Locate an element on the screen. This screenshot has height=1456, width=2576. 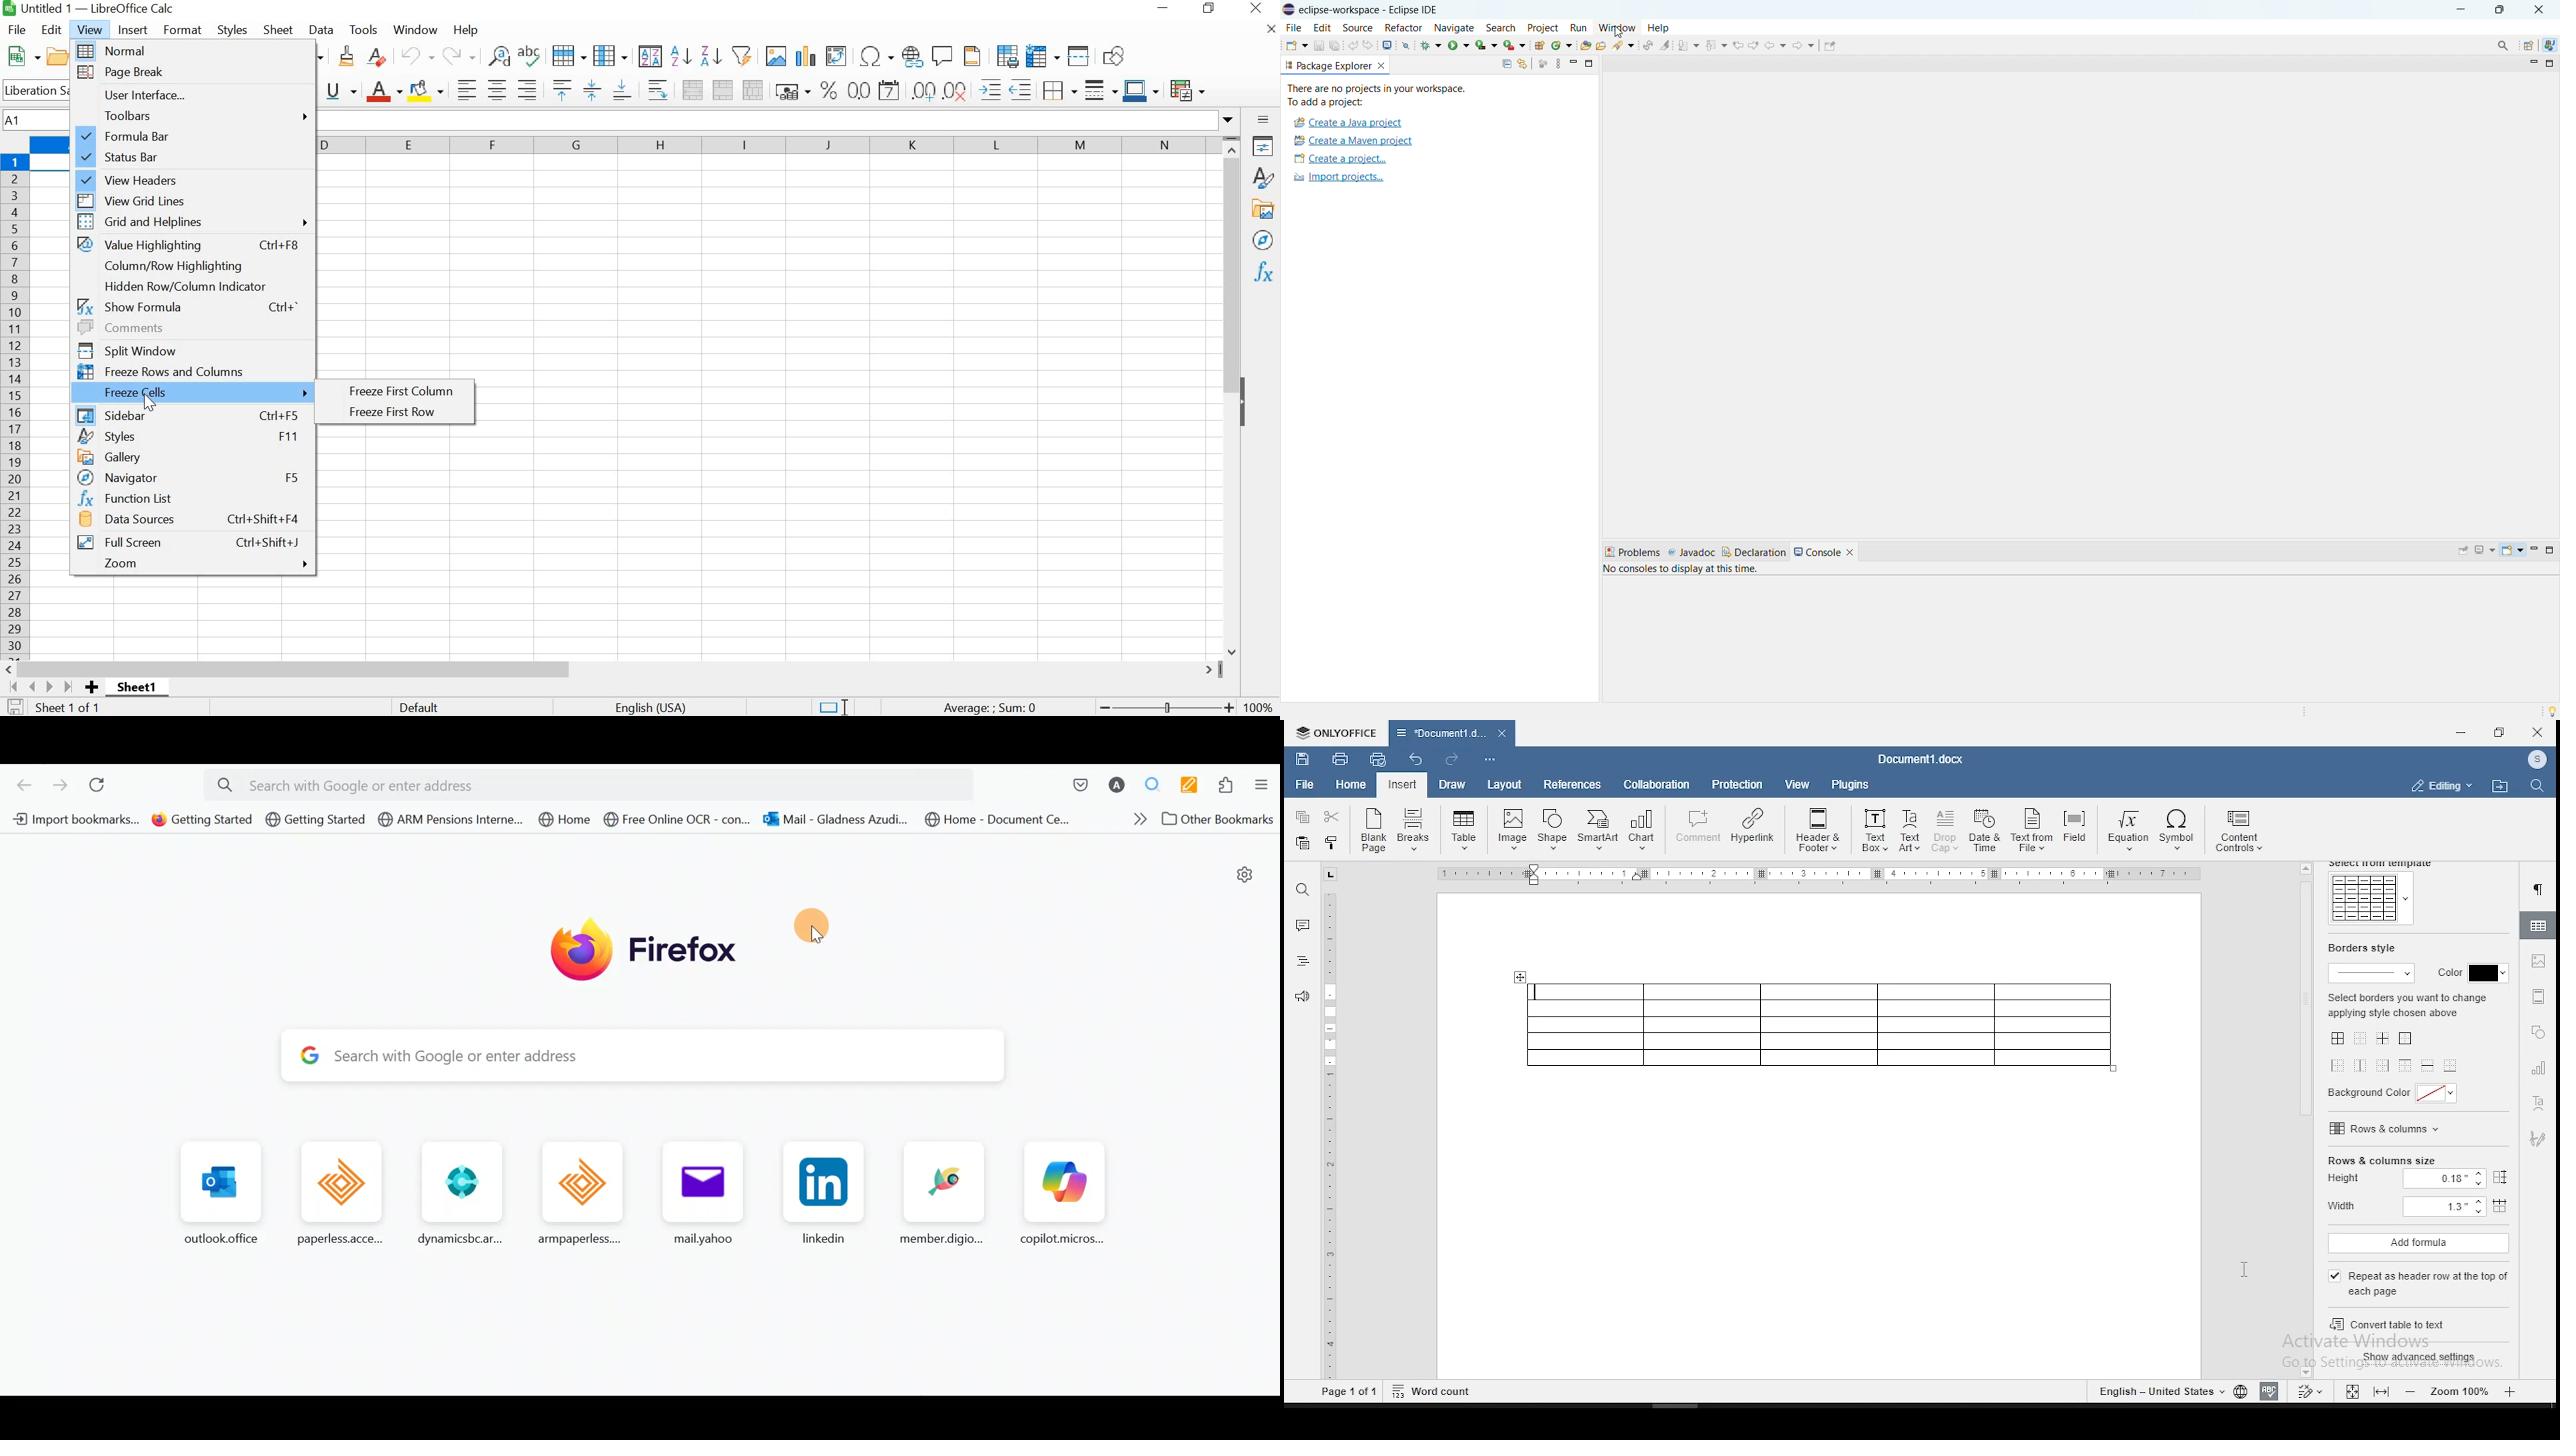
Bookmark 6 is located at coordinates (677, 823).